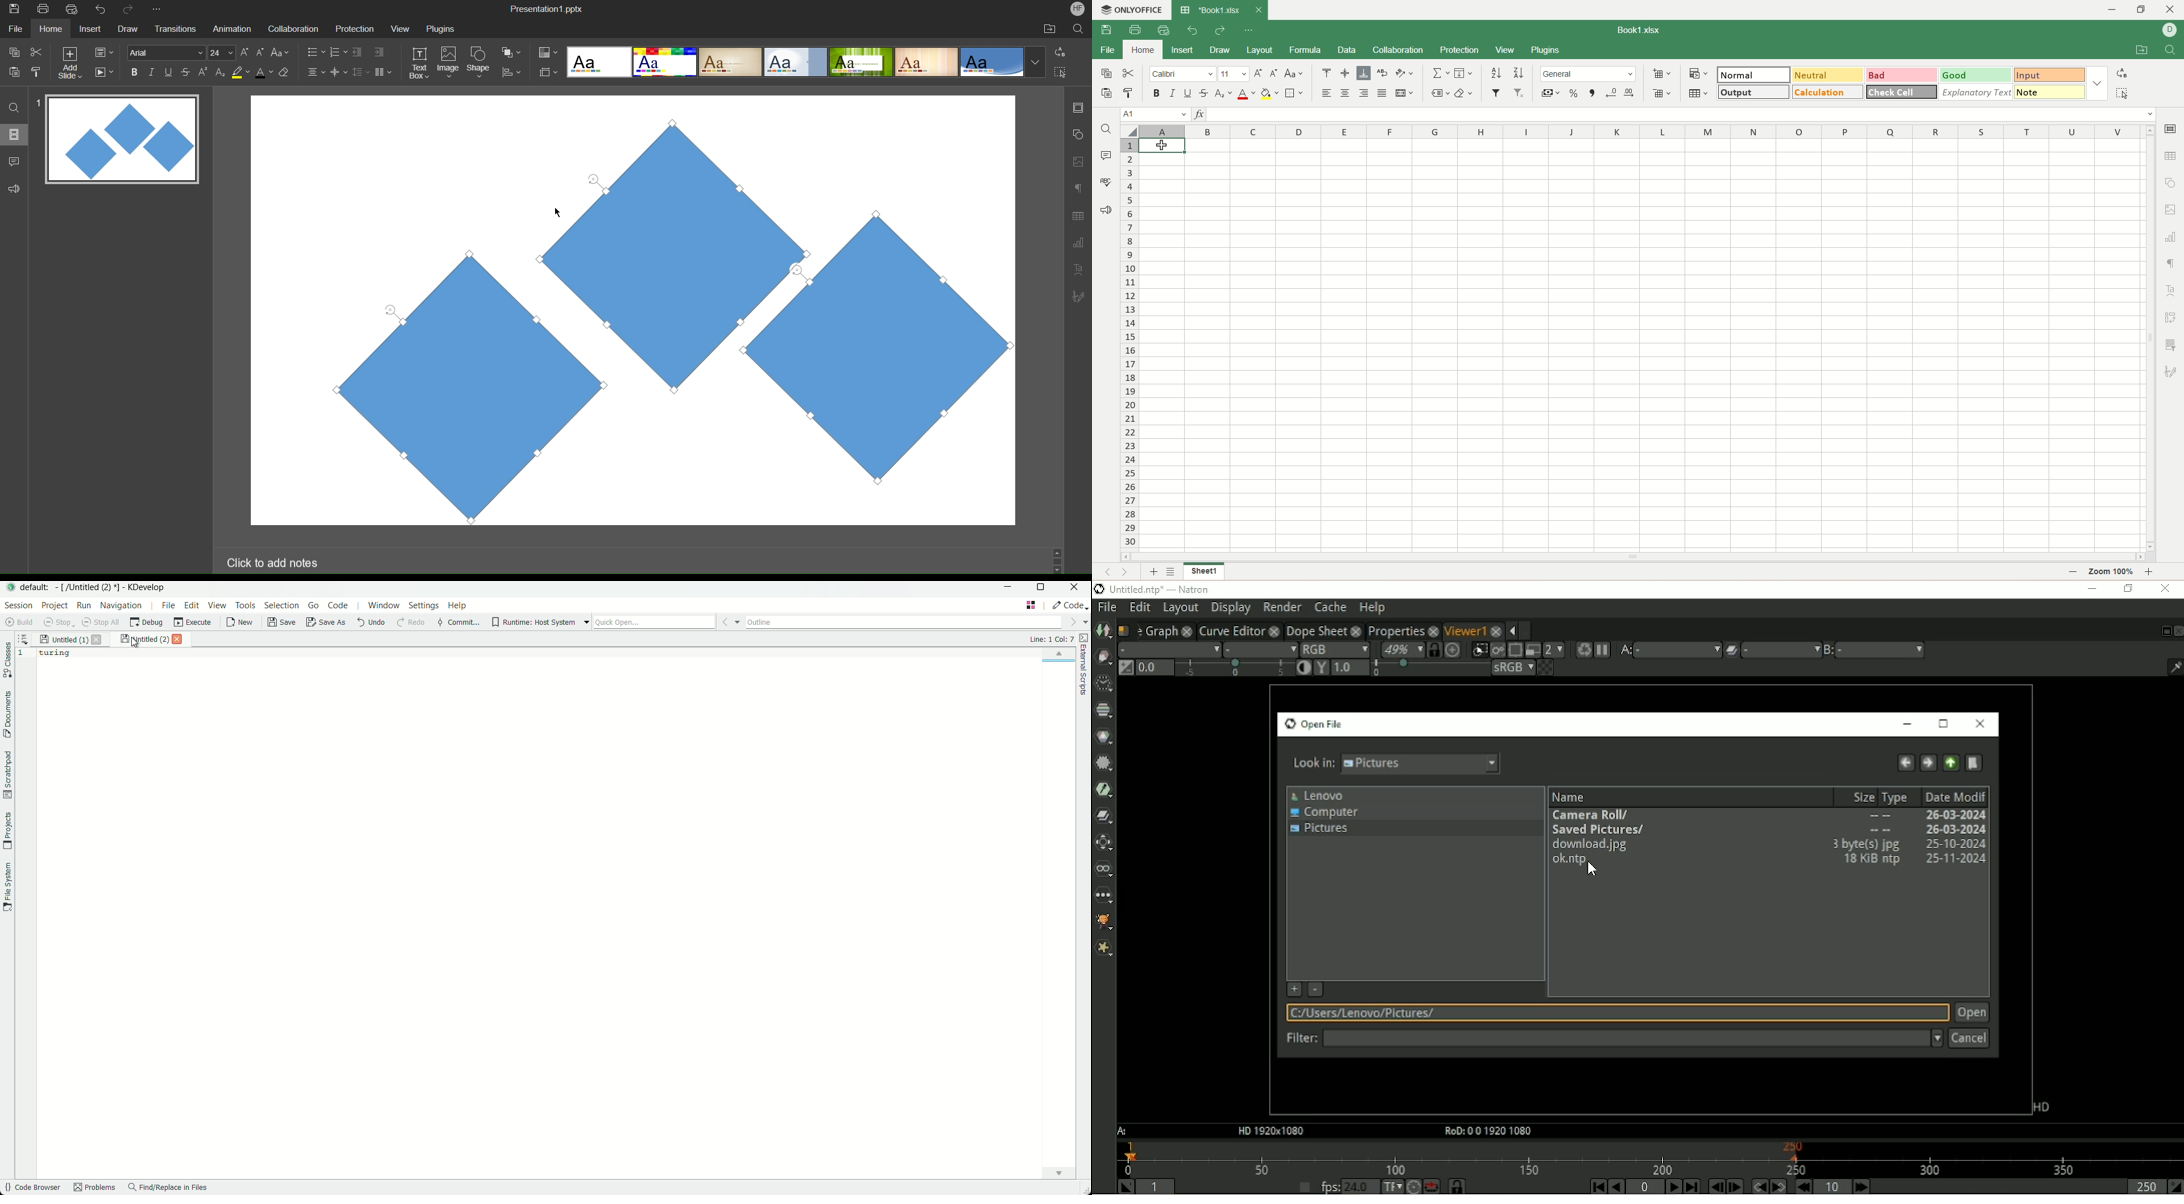 This screenshot has height=1204, width=2184. Describe the element at coordinates (1077, 296) in the screenshot. I see `Signature` at that location.